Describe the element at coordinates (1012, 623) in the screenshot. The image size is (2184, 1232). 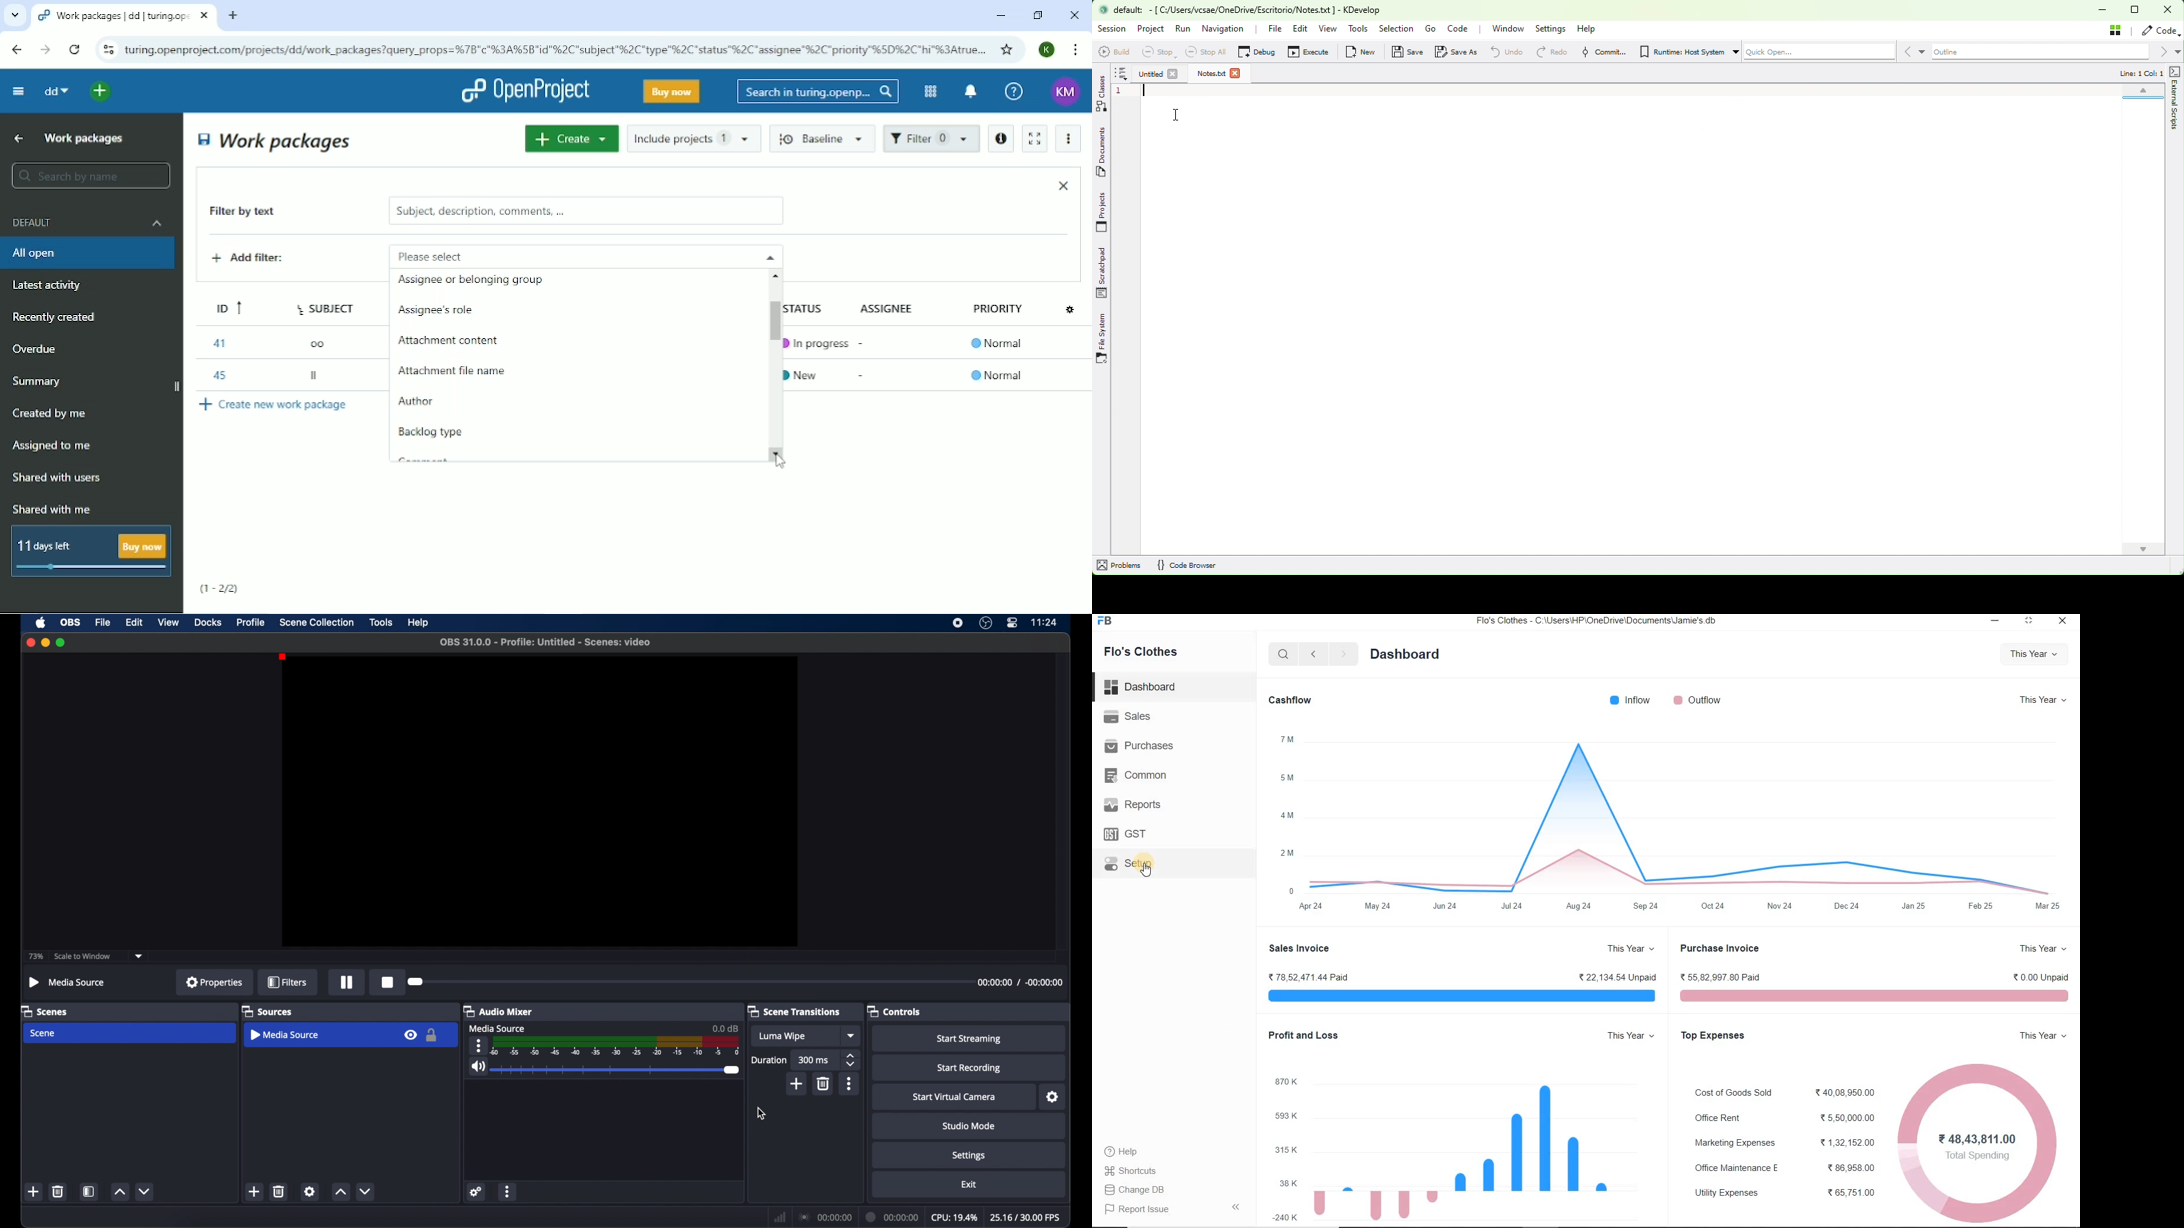
I see `control center` at that location.